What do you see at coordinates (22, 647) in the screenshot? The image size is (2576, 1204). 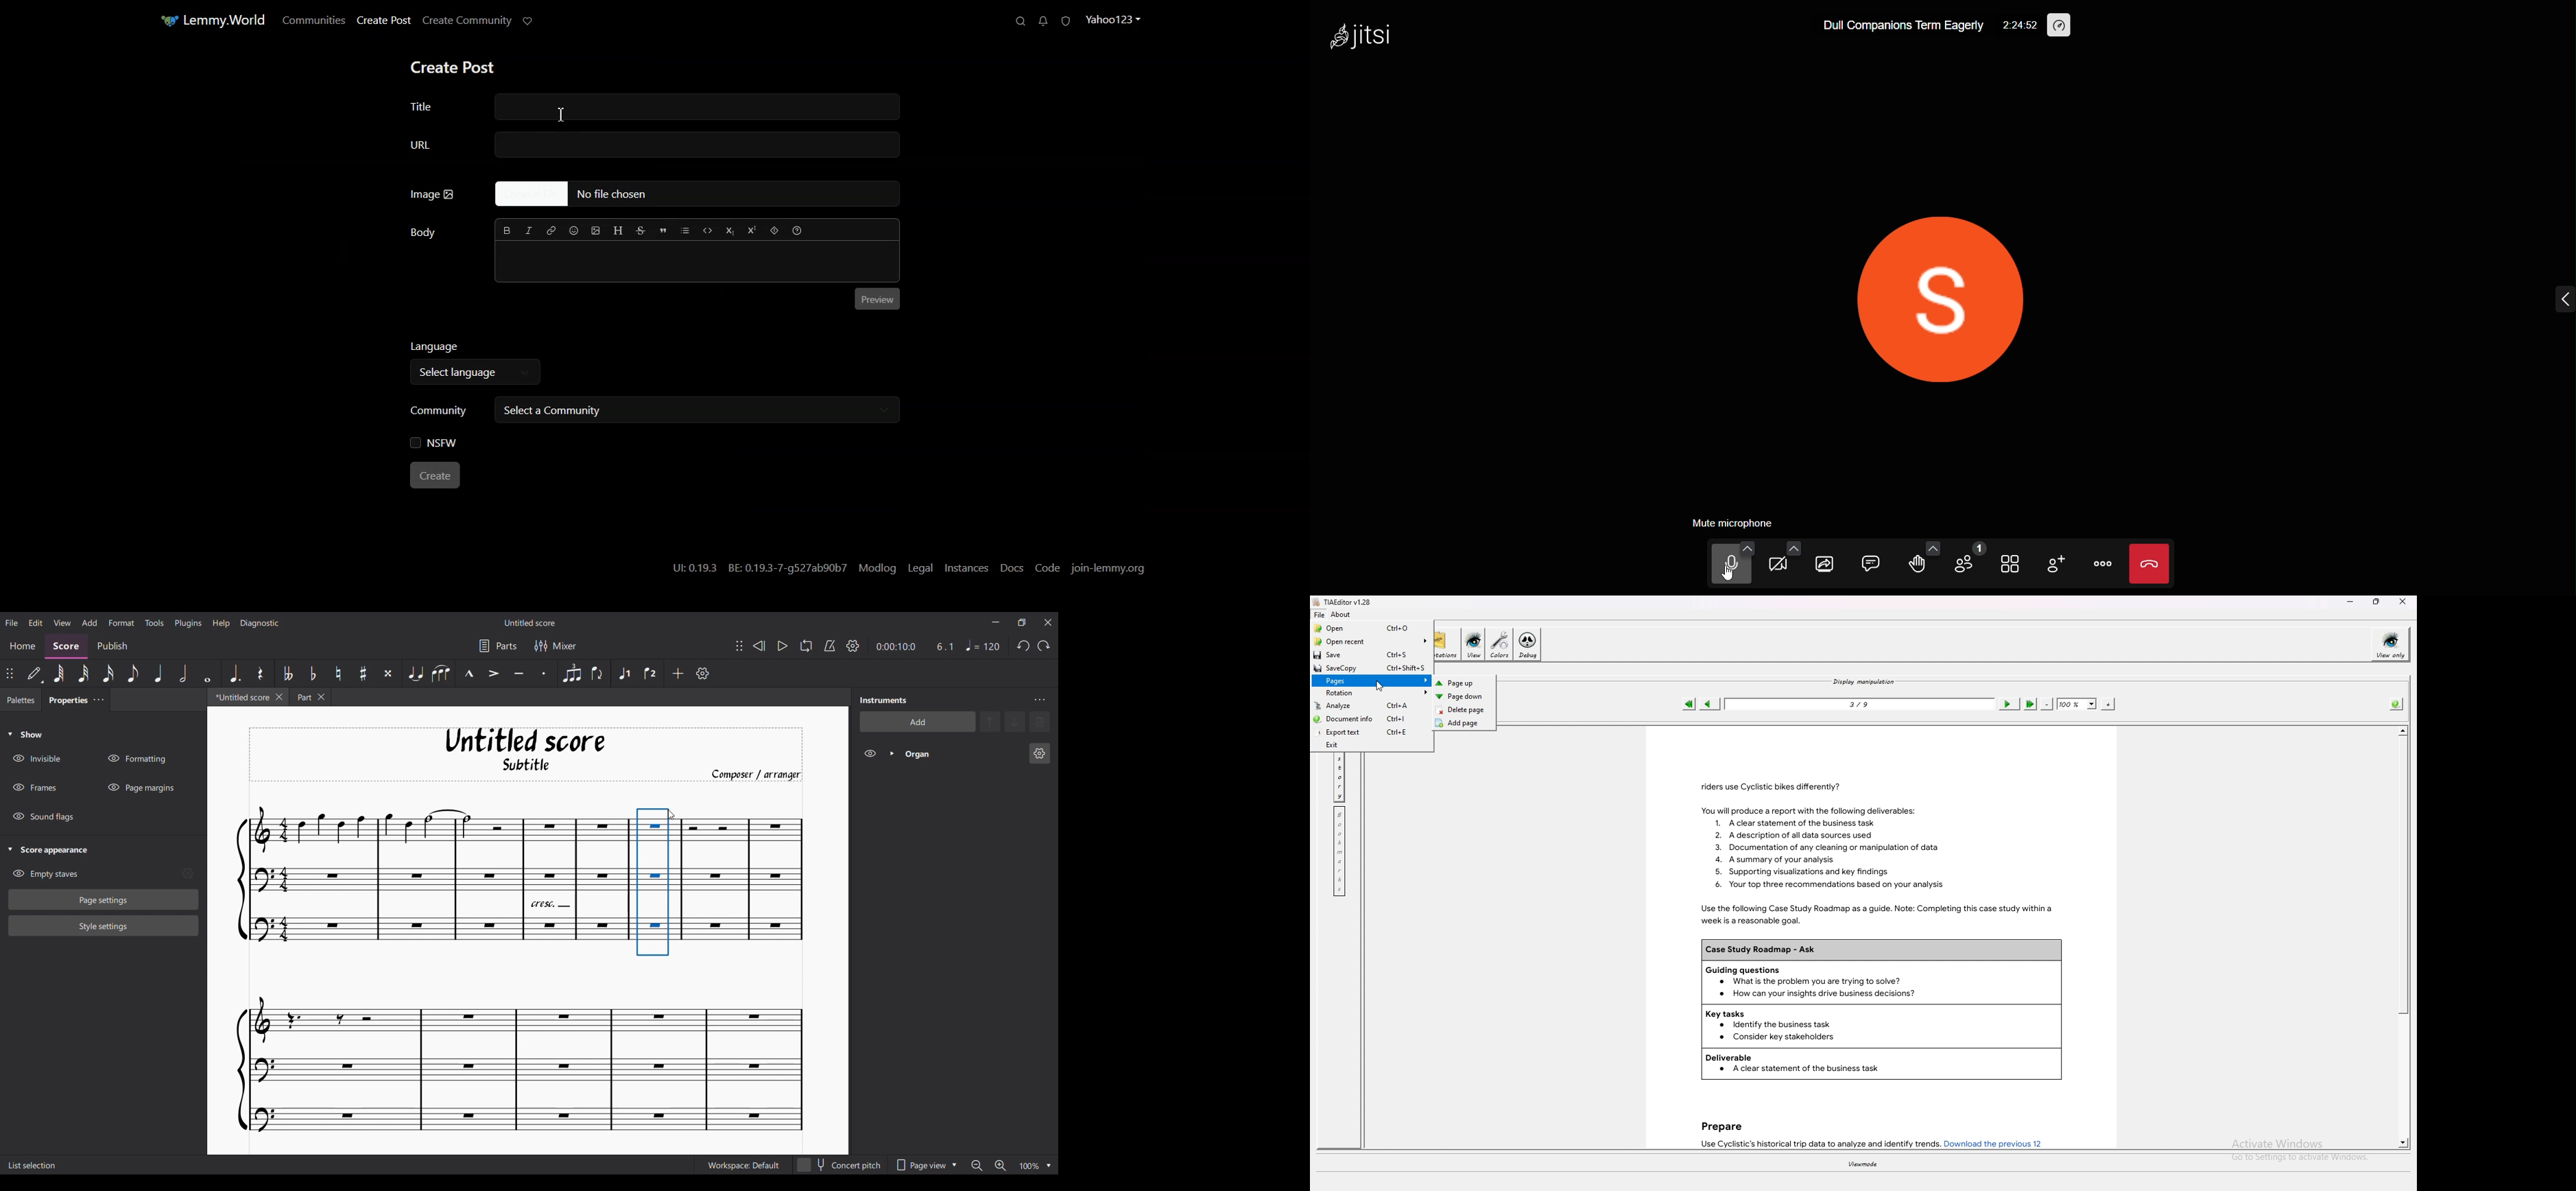 I see `Home section` at bounding box center [22, 647].